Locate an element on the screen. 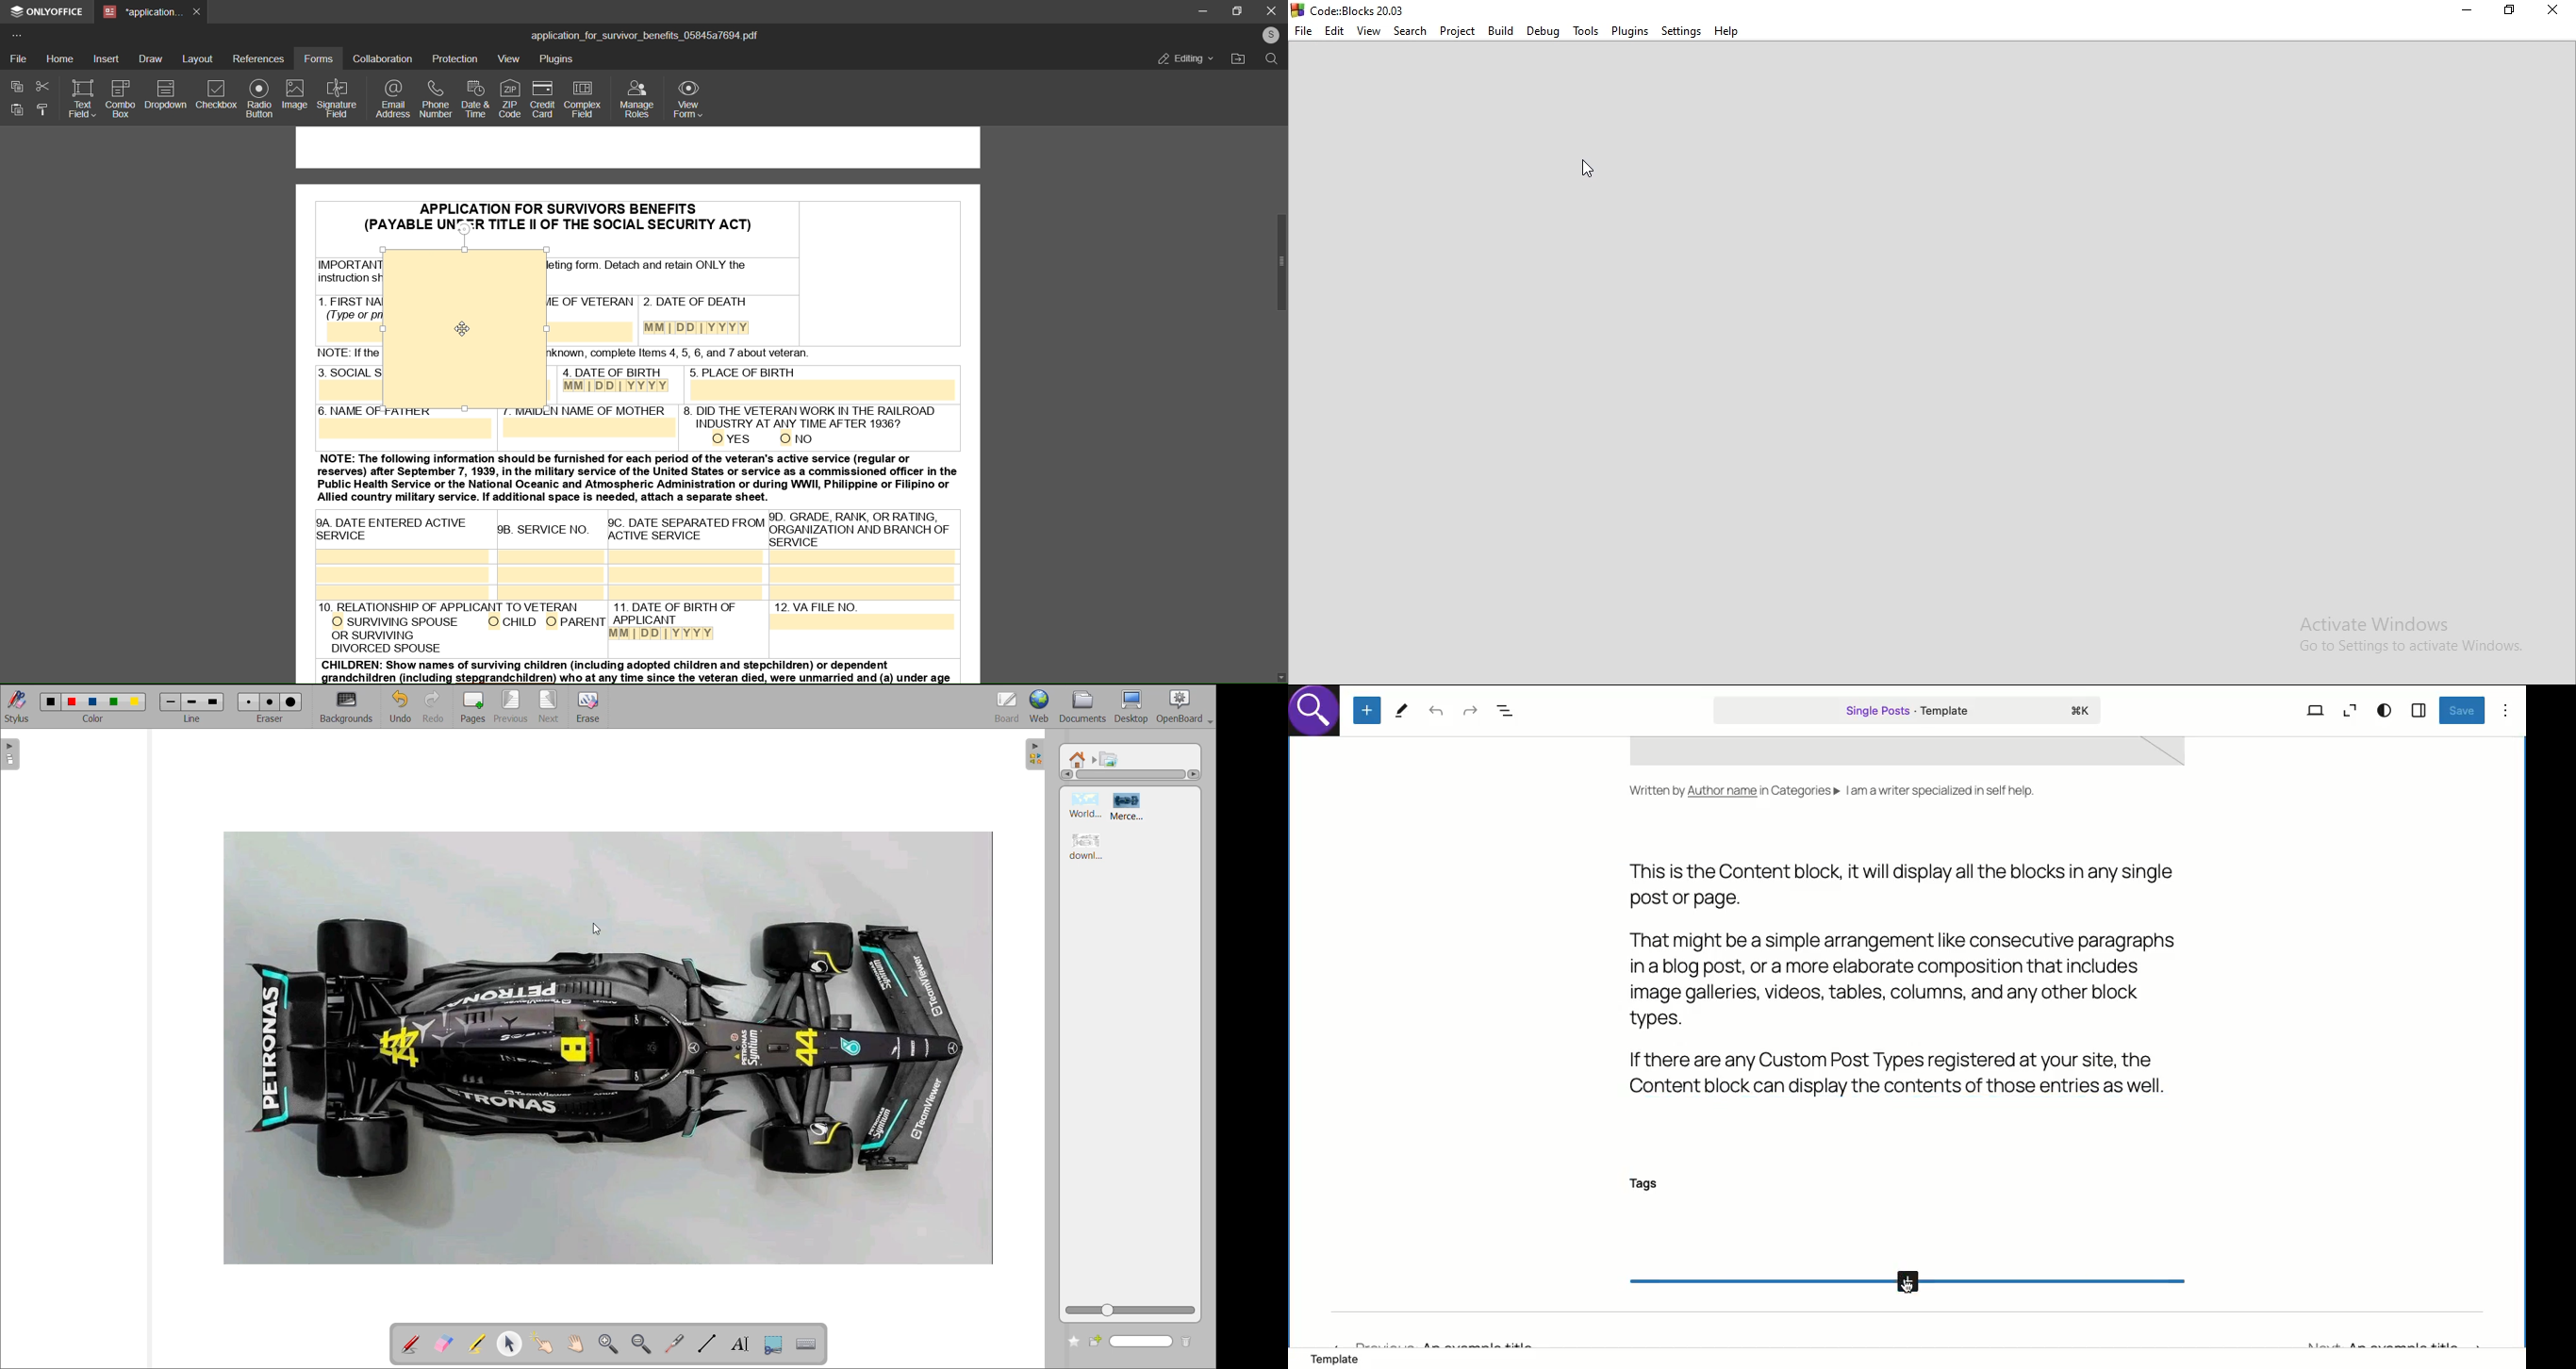 This screenshot has height=1372, width=2576. help is located at coordinates (1726, 33).